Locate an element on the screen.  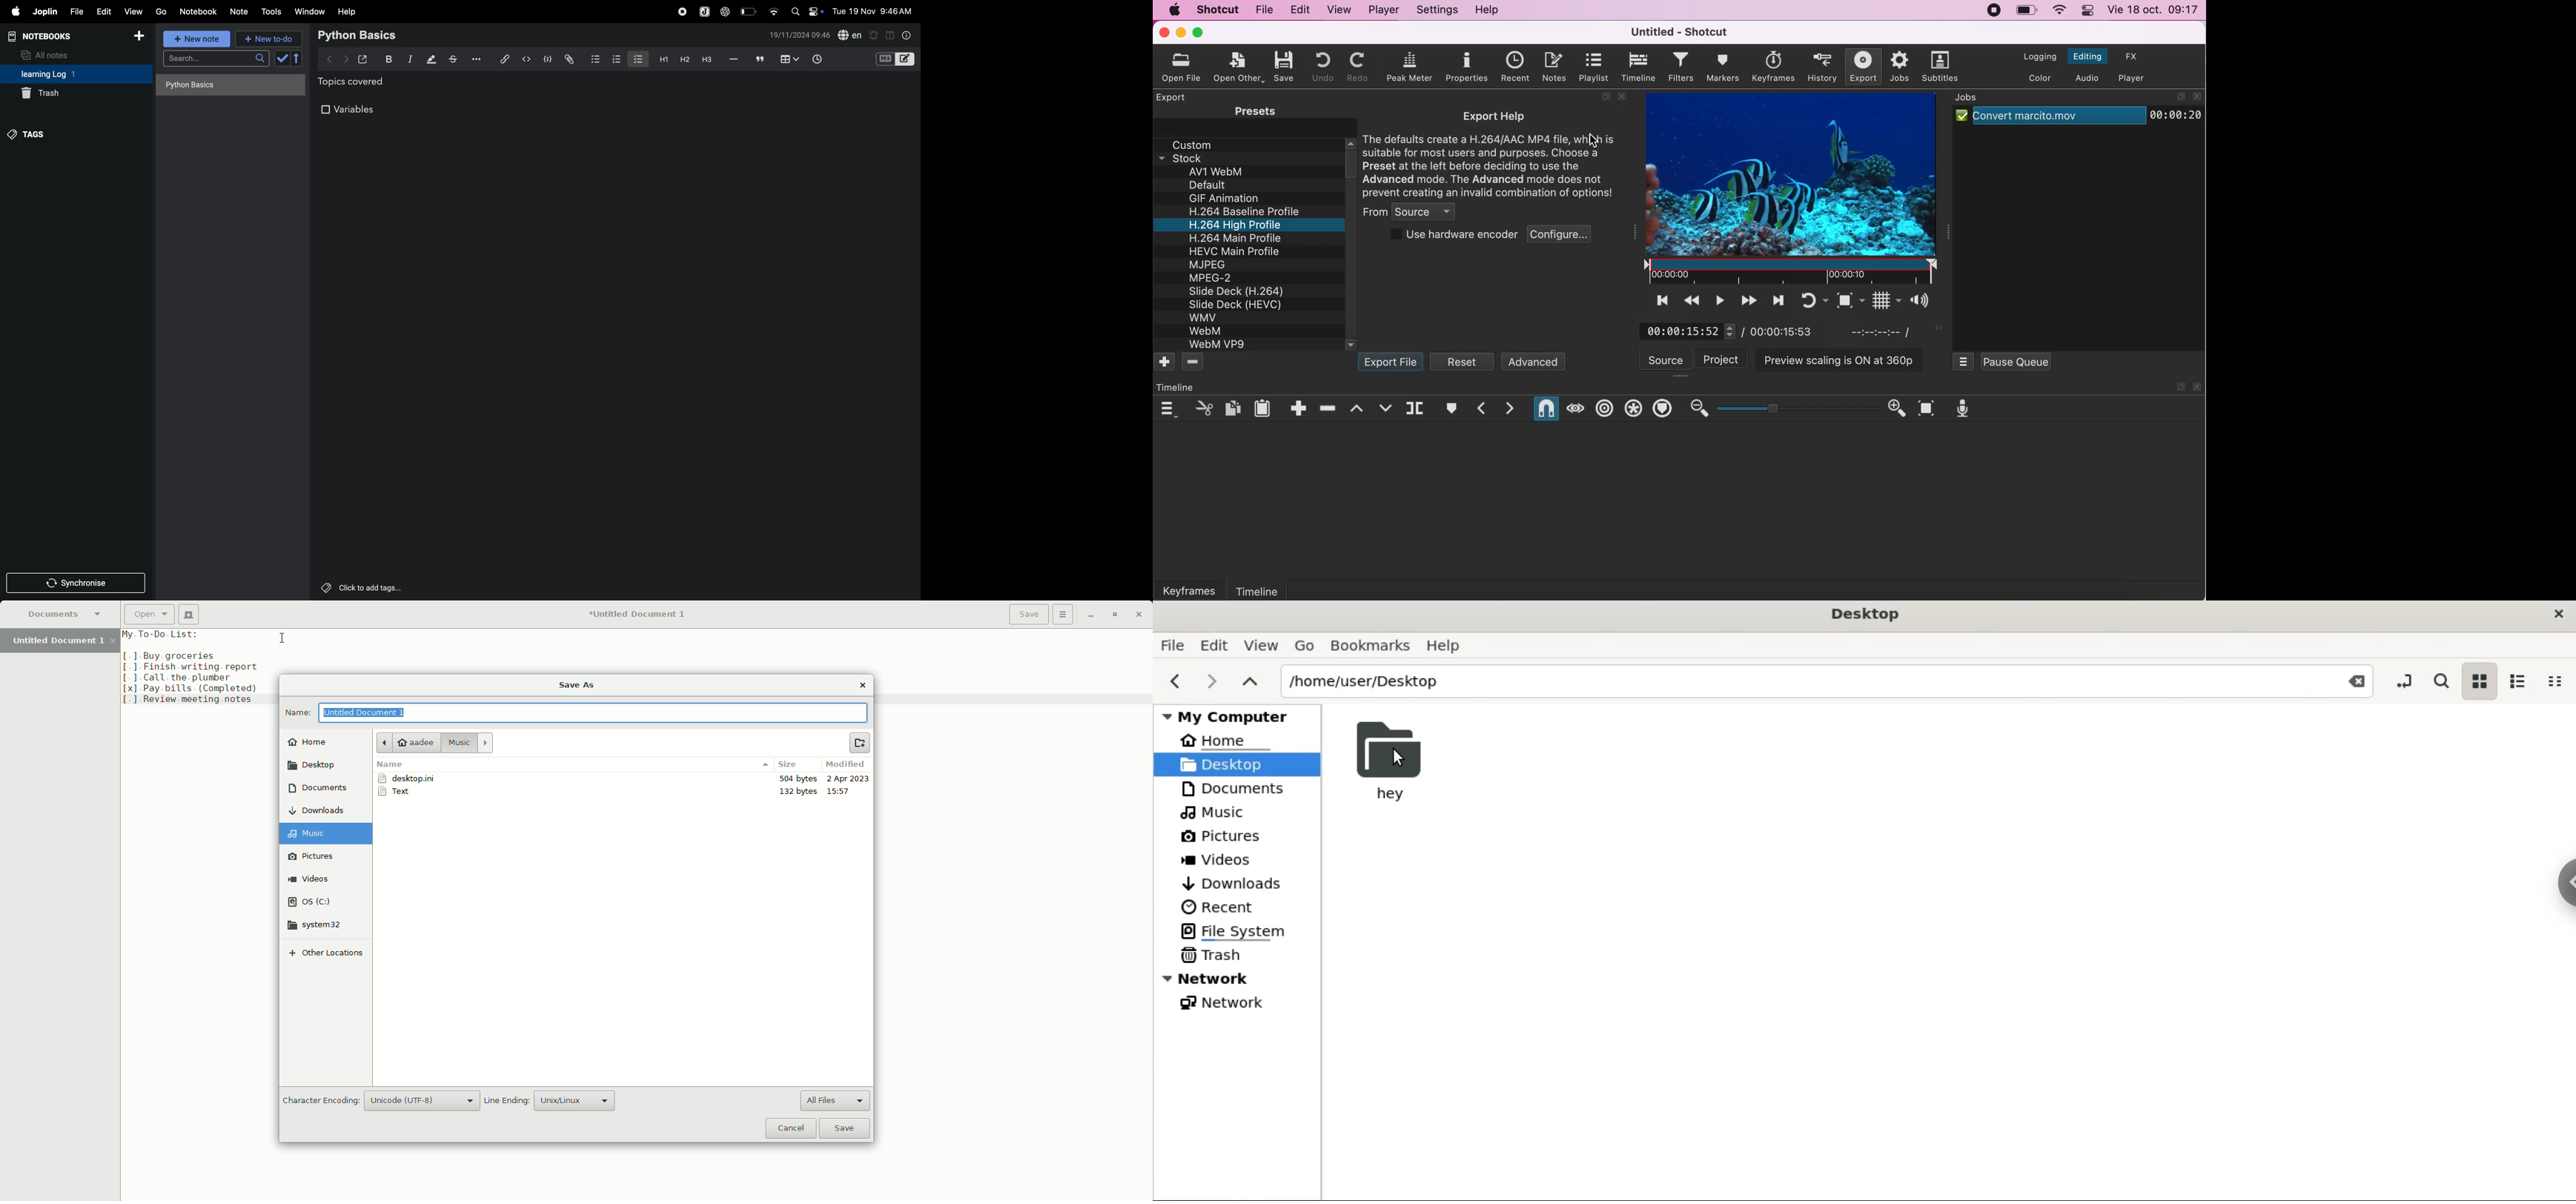
window is located at coordinates (310, 11).